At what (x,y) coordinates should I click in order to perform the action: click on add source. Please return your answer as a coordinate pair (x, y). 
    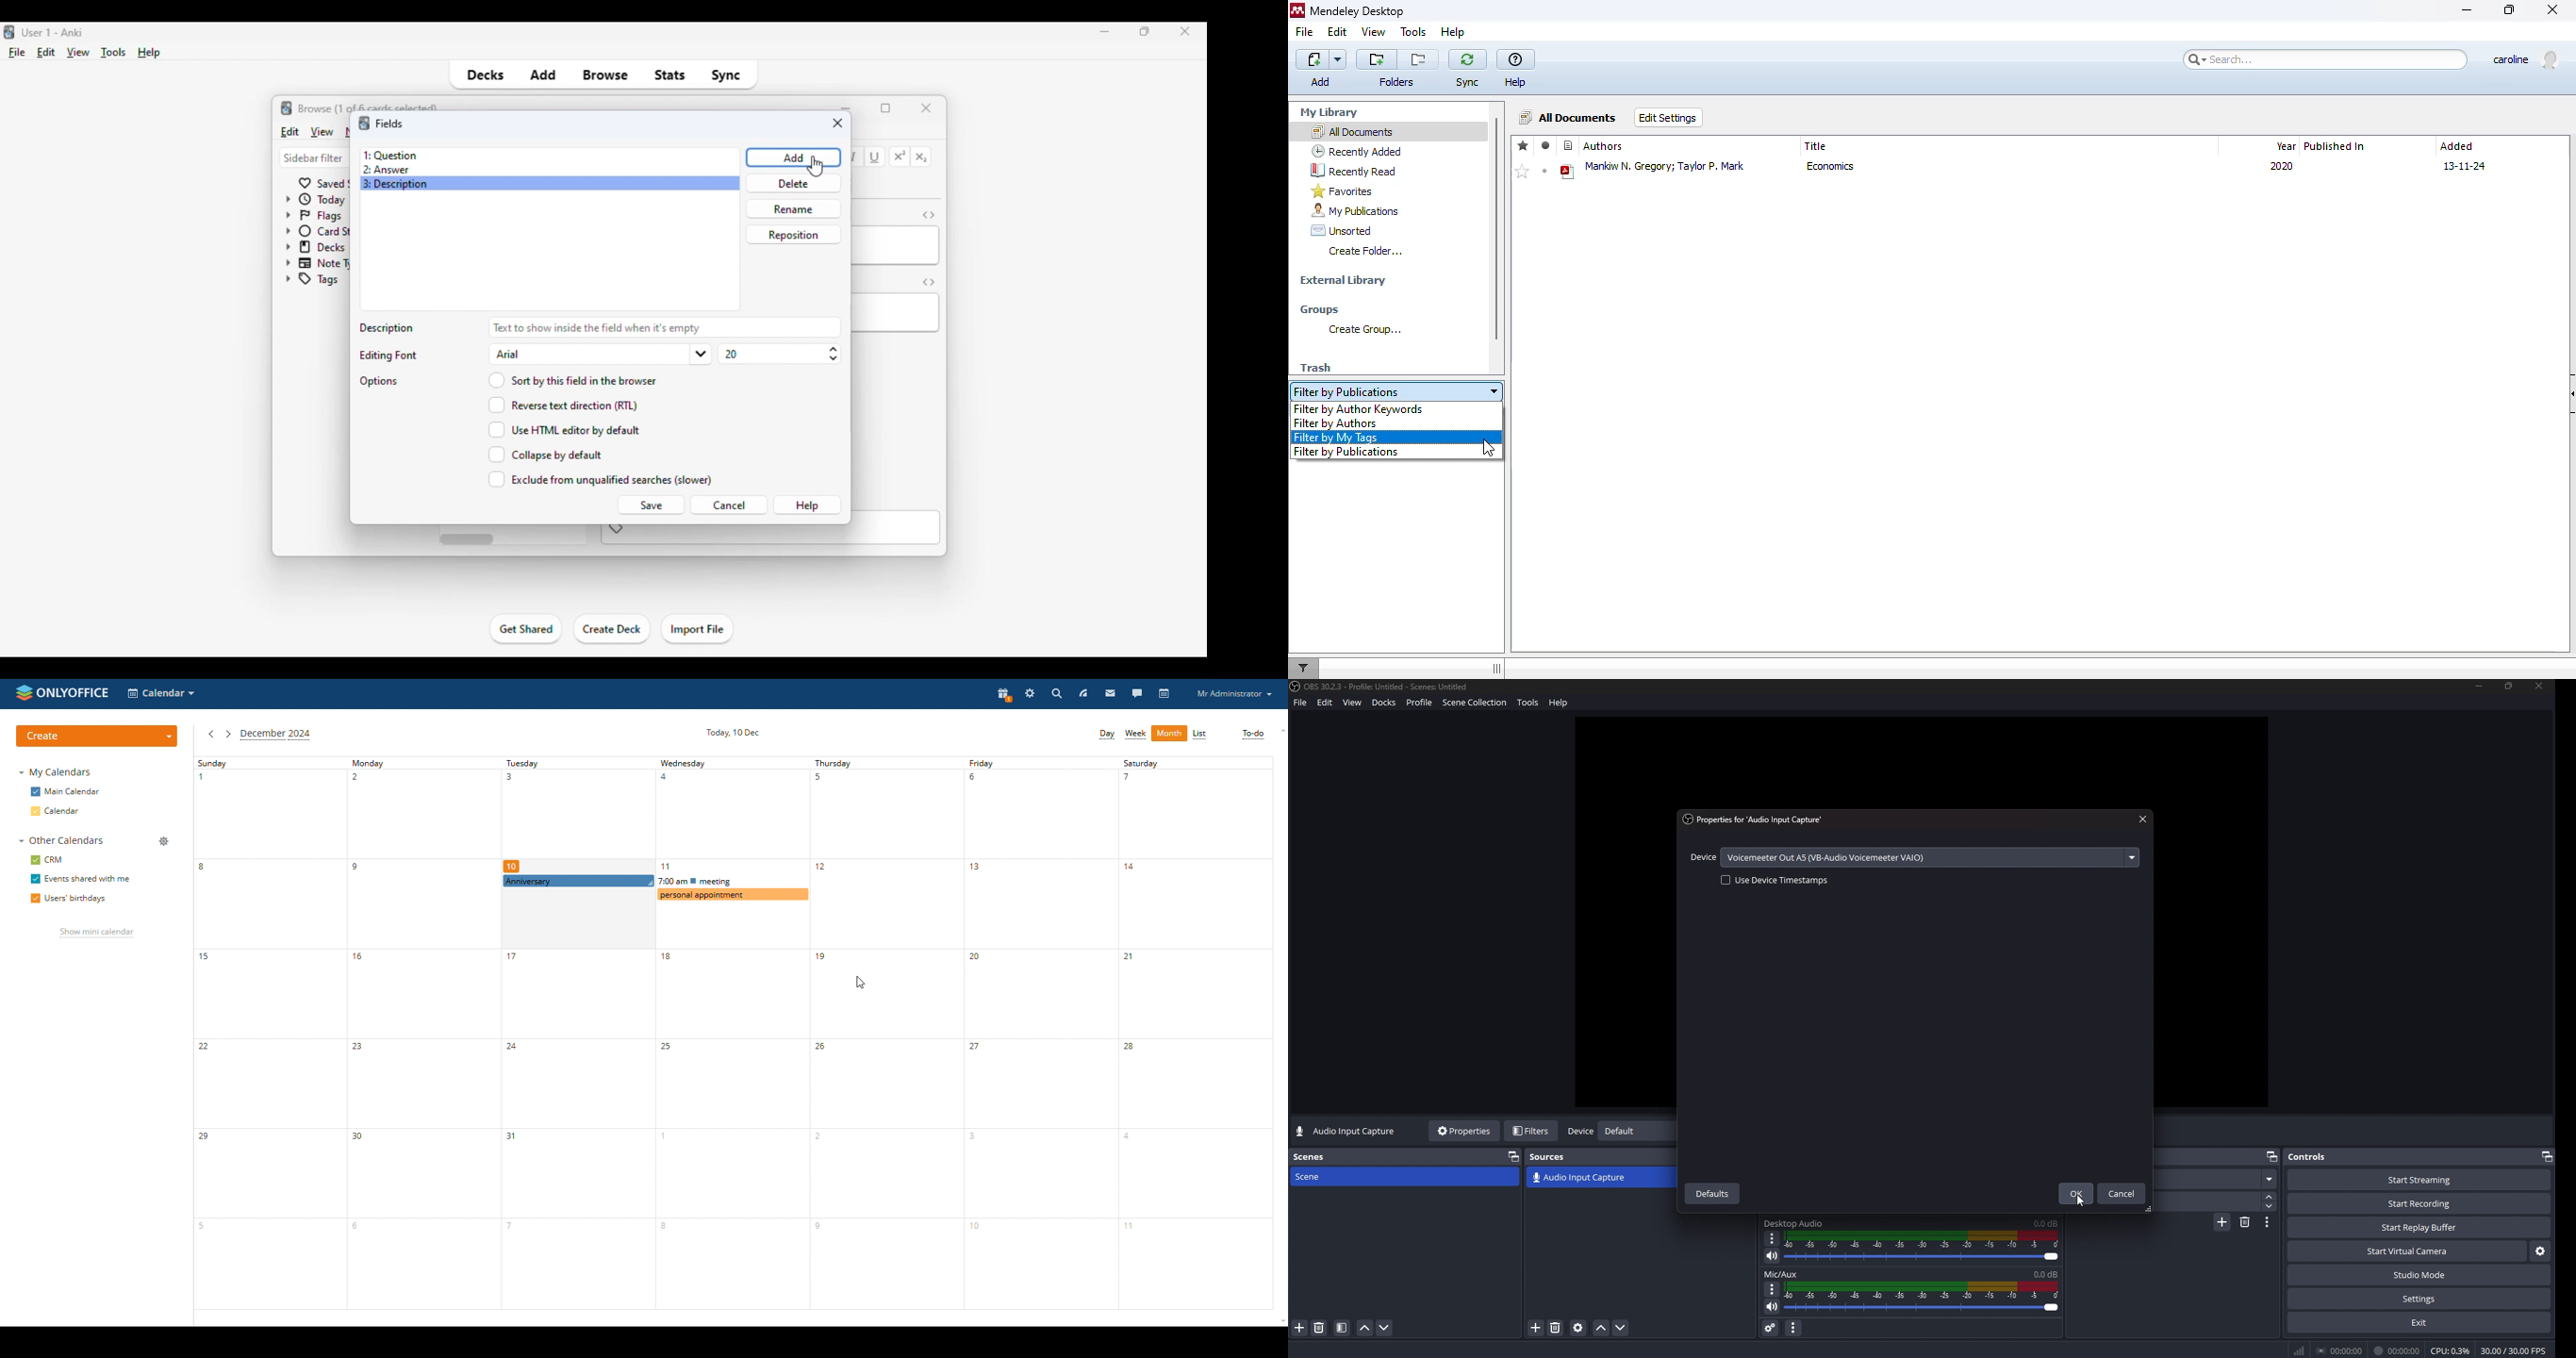
    Looking at the image, I should click on (1537, 1328).